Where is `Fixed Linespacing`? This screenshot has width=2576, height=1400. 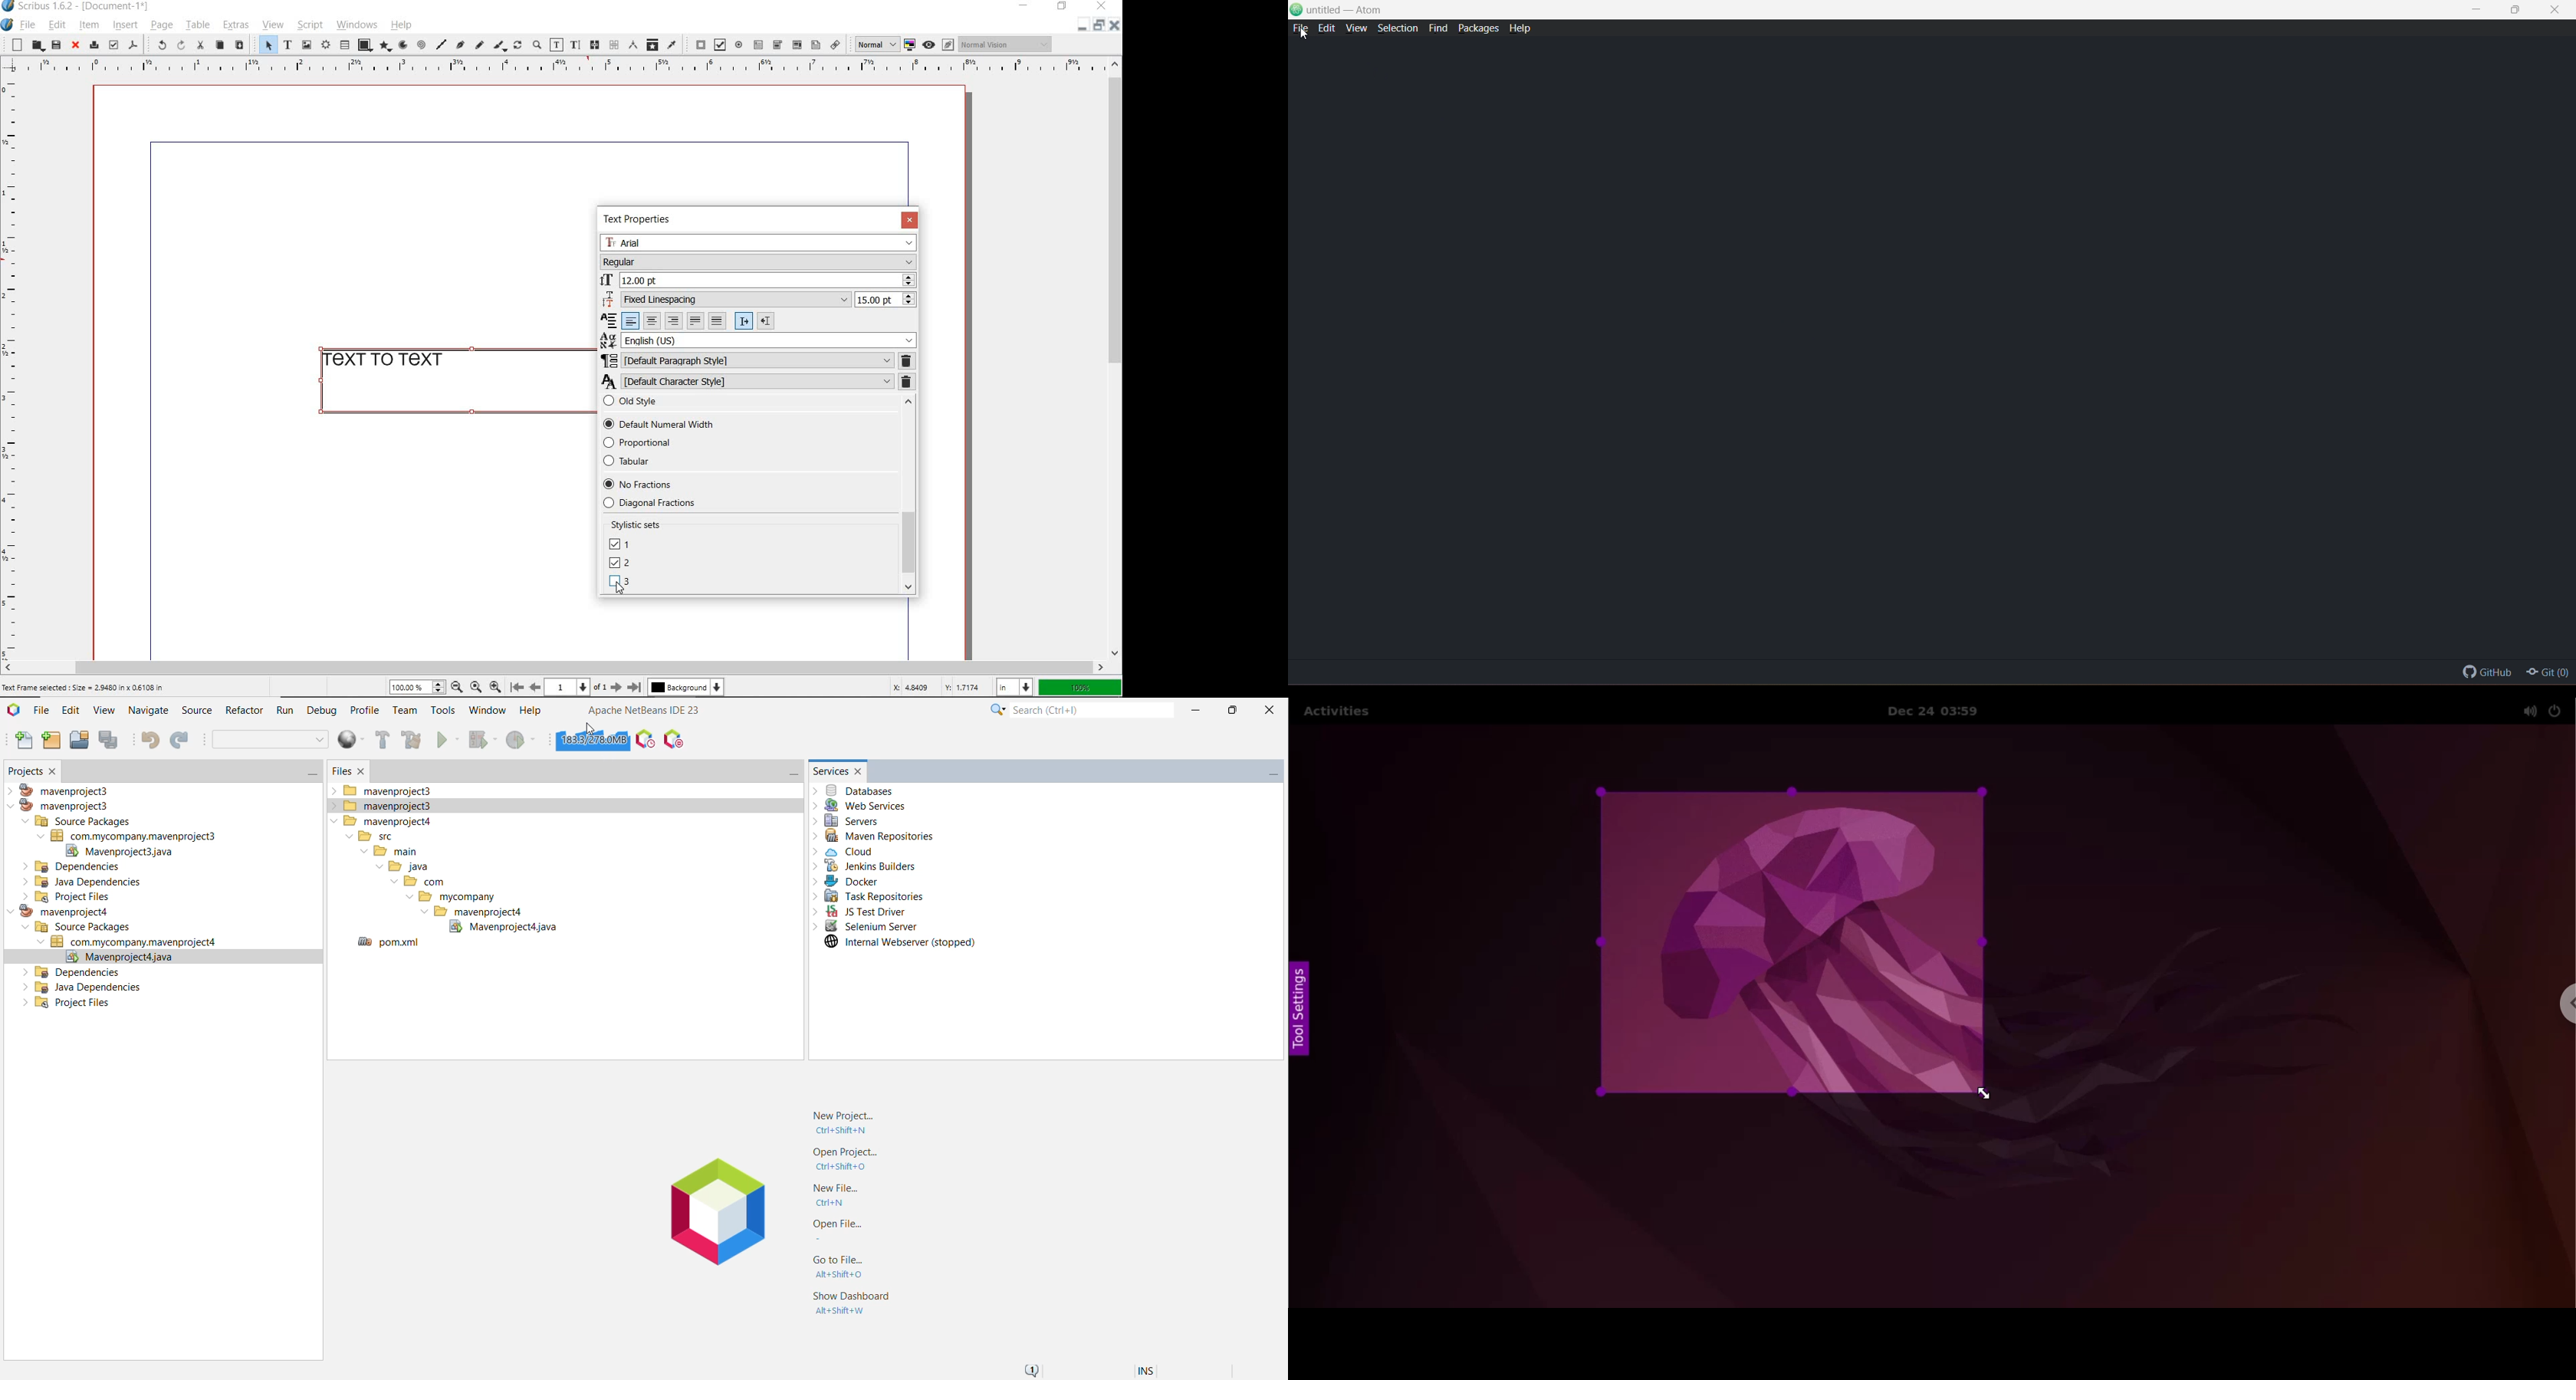
Fixed Linespacing is located at coordinates (725, 299).